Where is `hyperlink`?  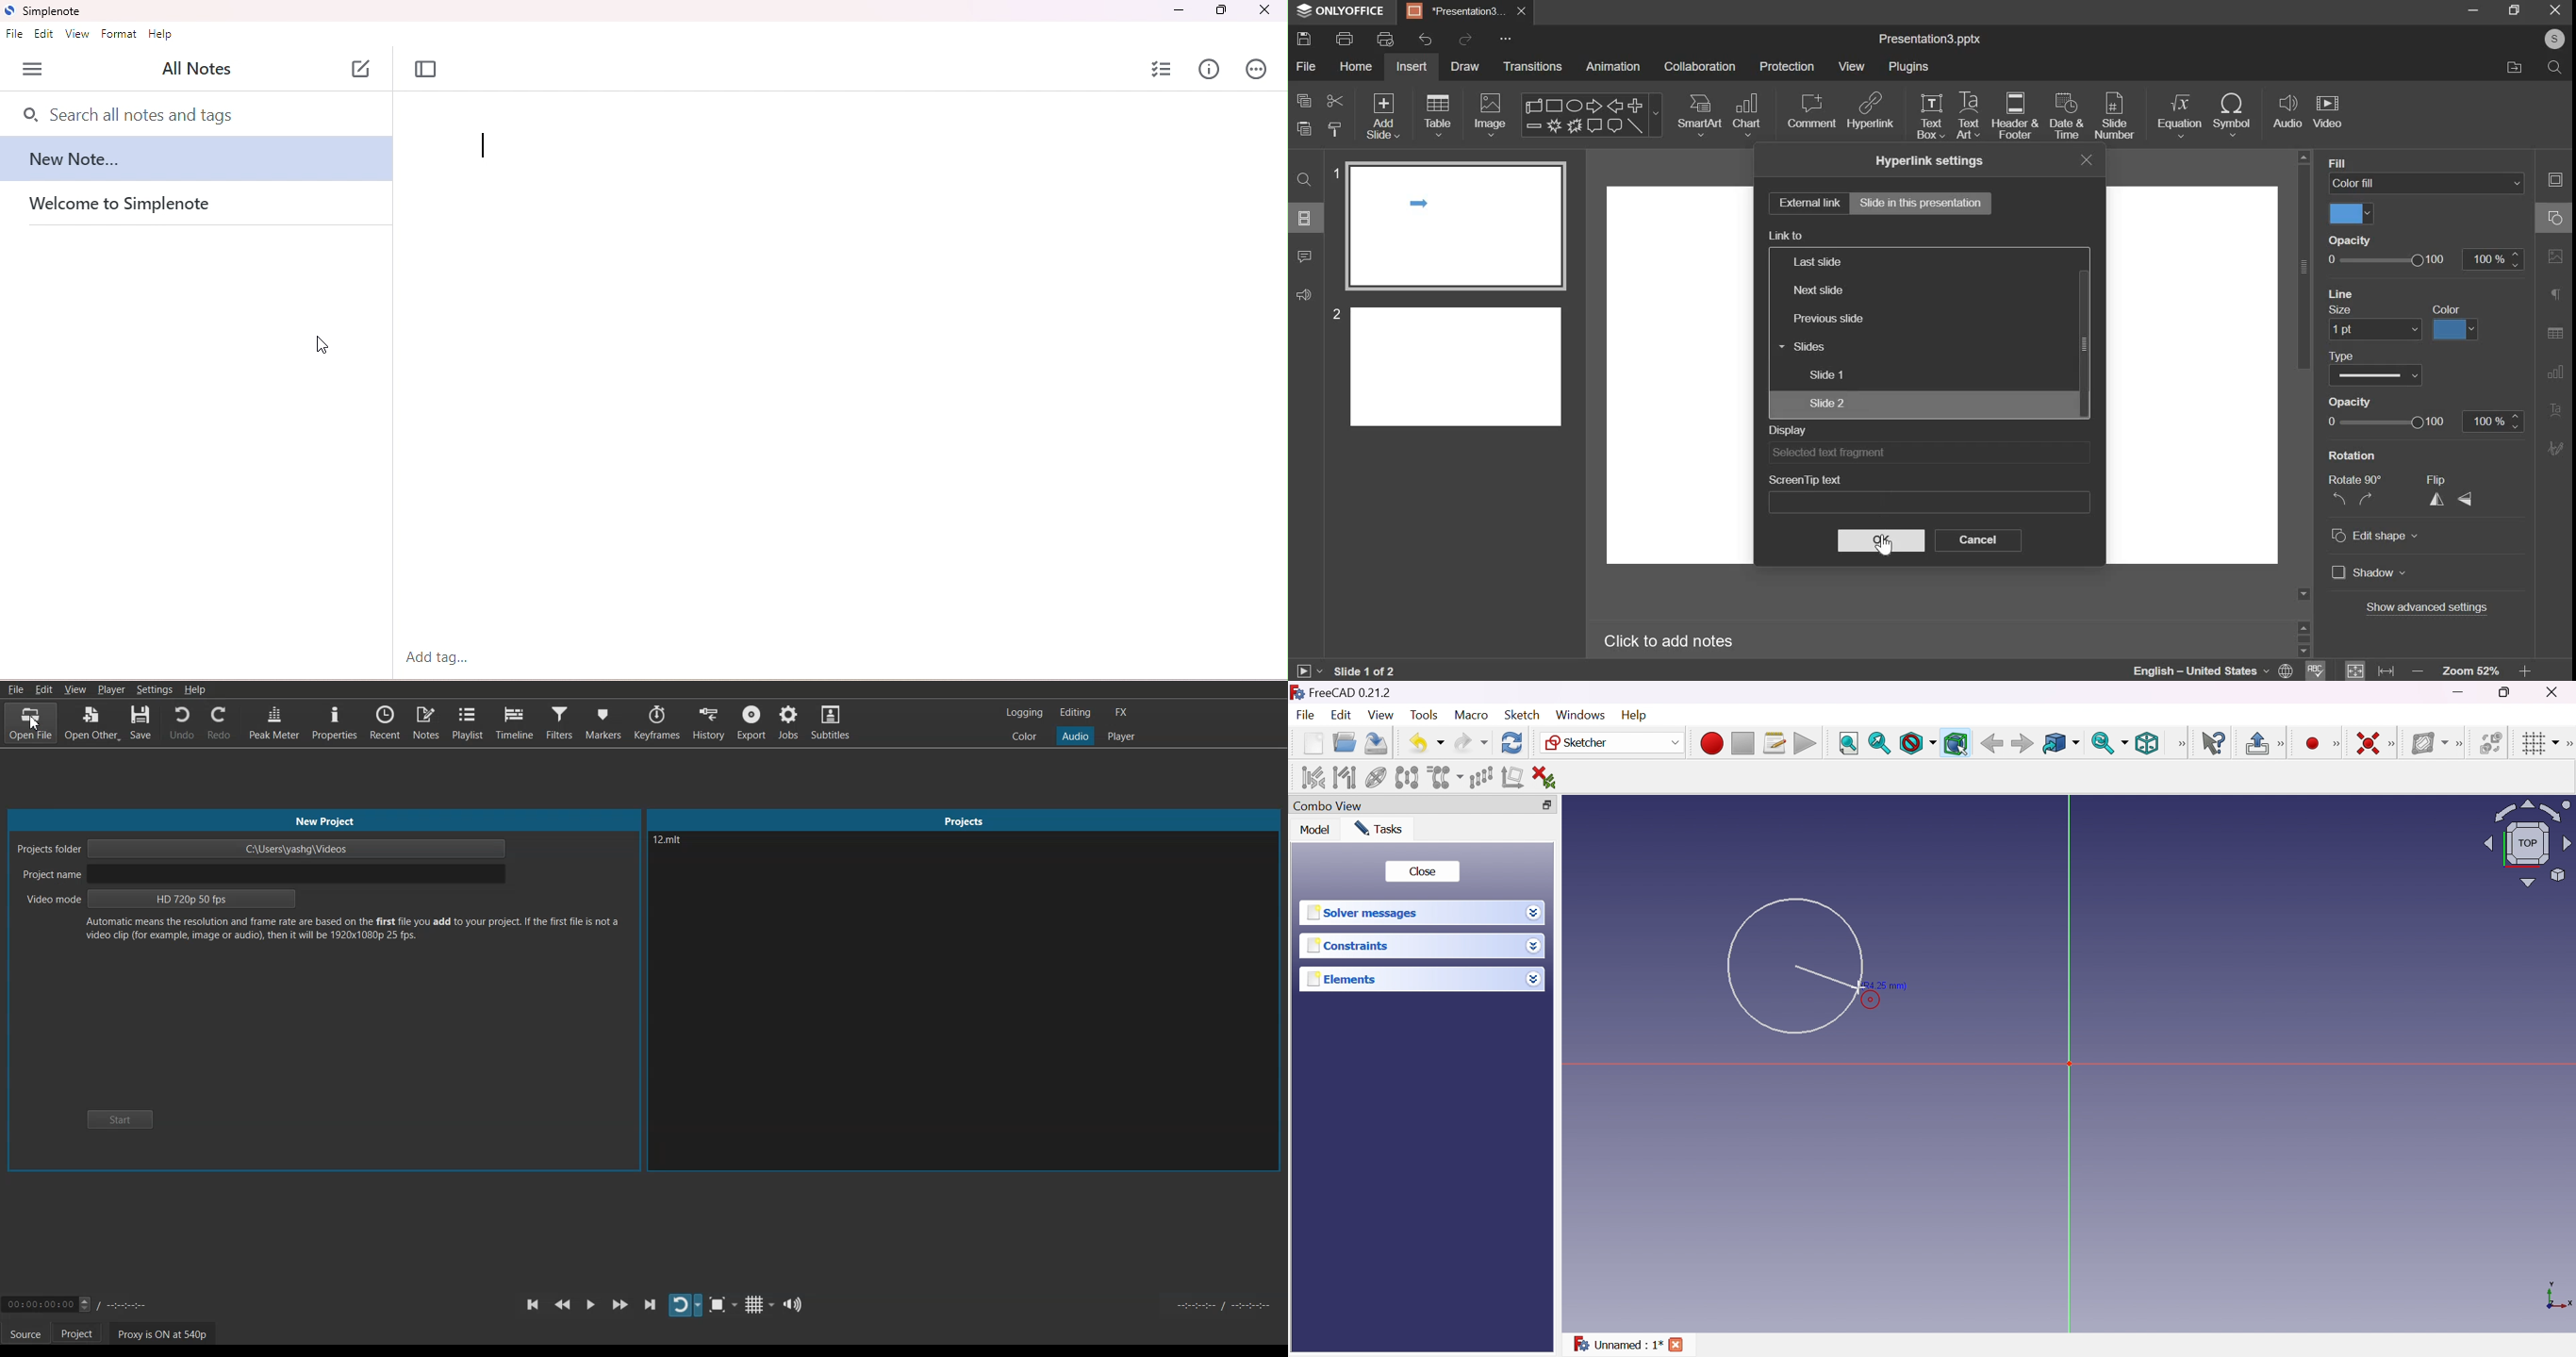
hyperlink is located at coordinates (1872, 110).